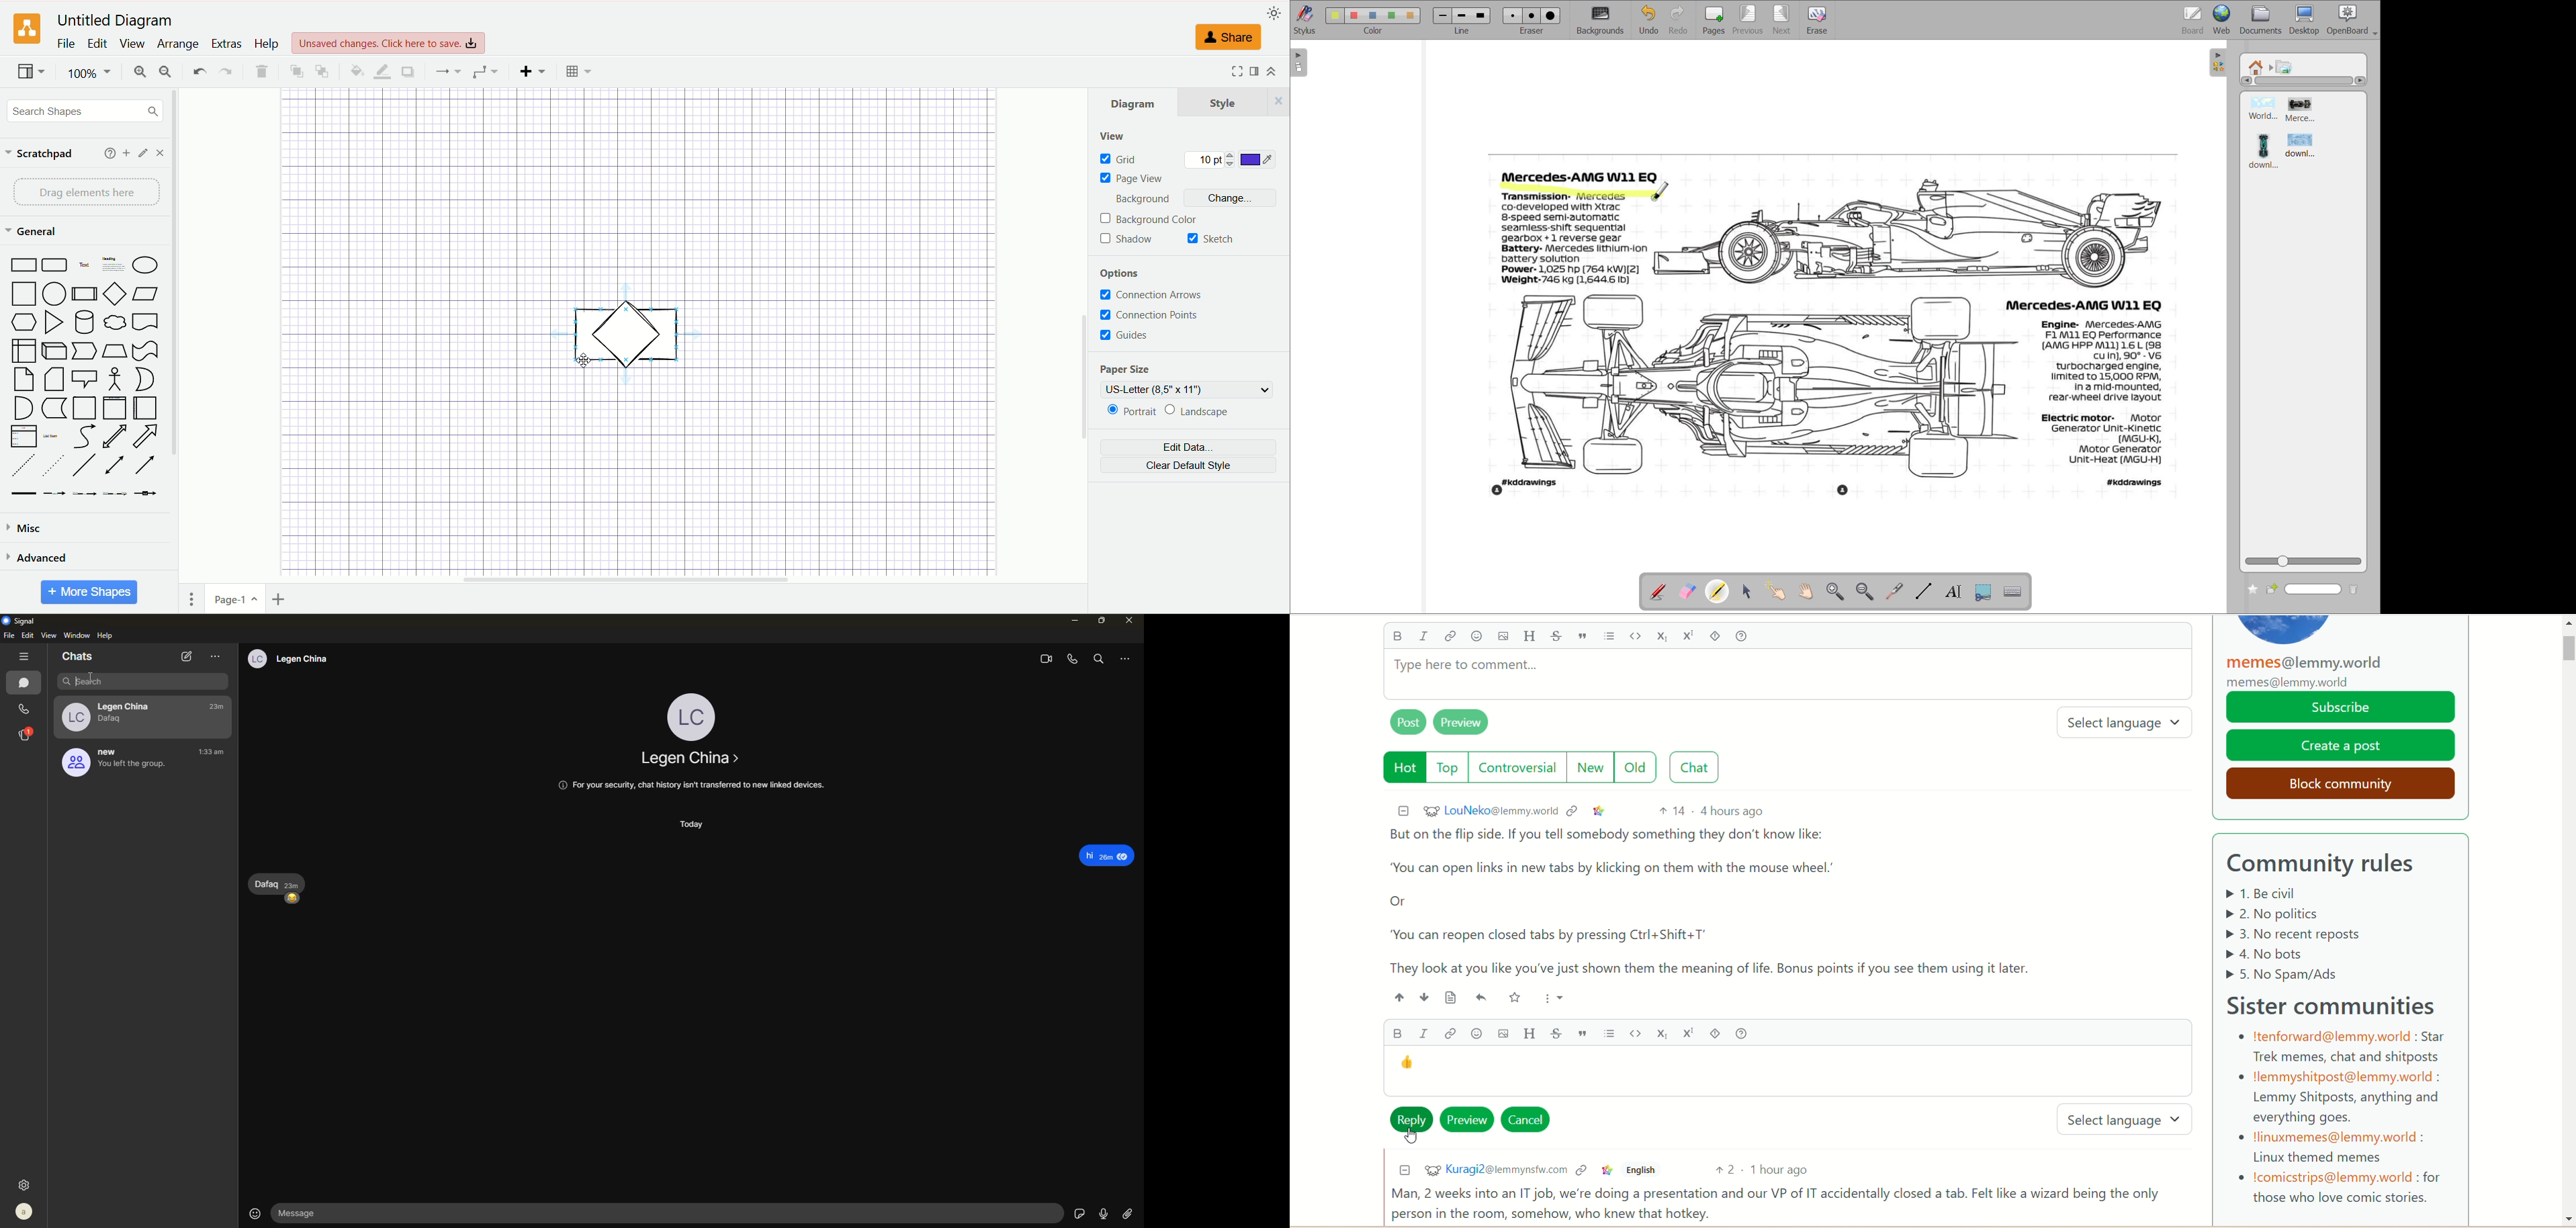  Describe the element at coordinates (2331, 865) in the screenshot. I see `community rules` at that location.